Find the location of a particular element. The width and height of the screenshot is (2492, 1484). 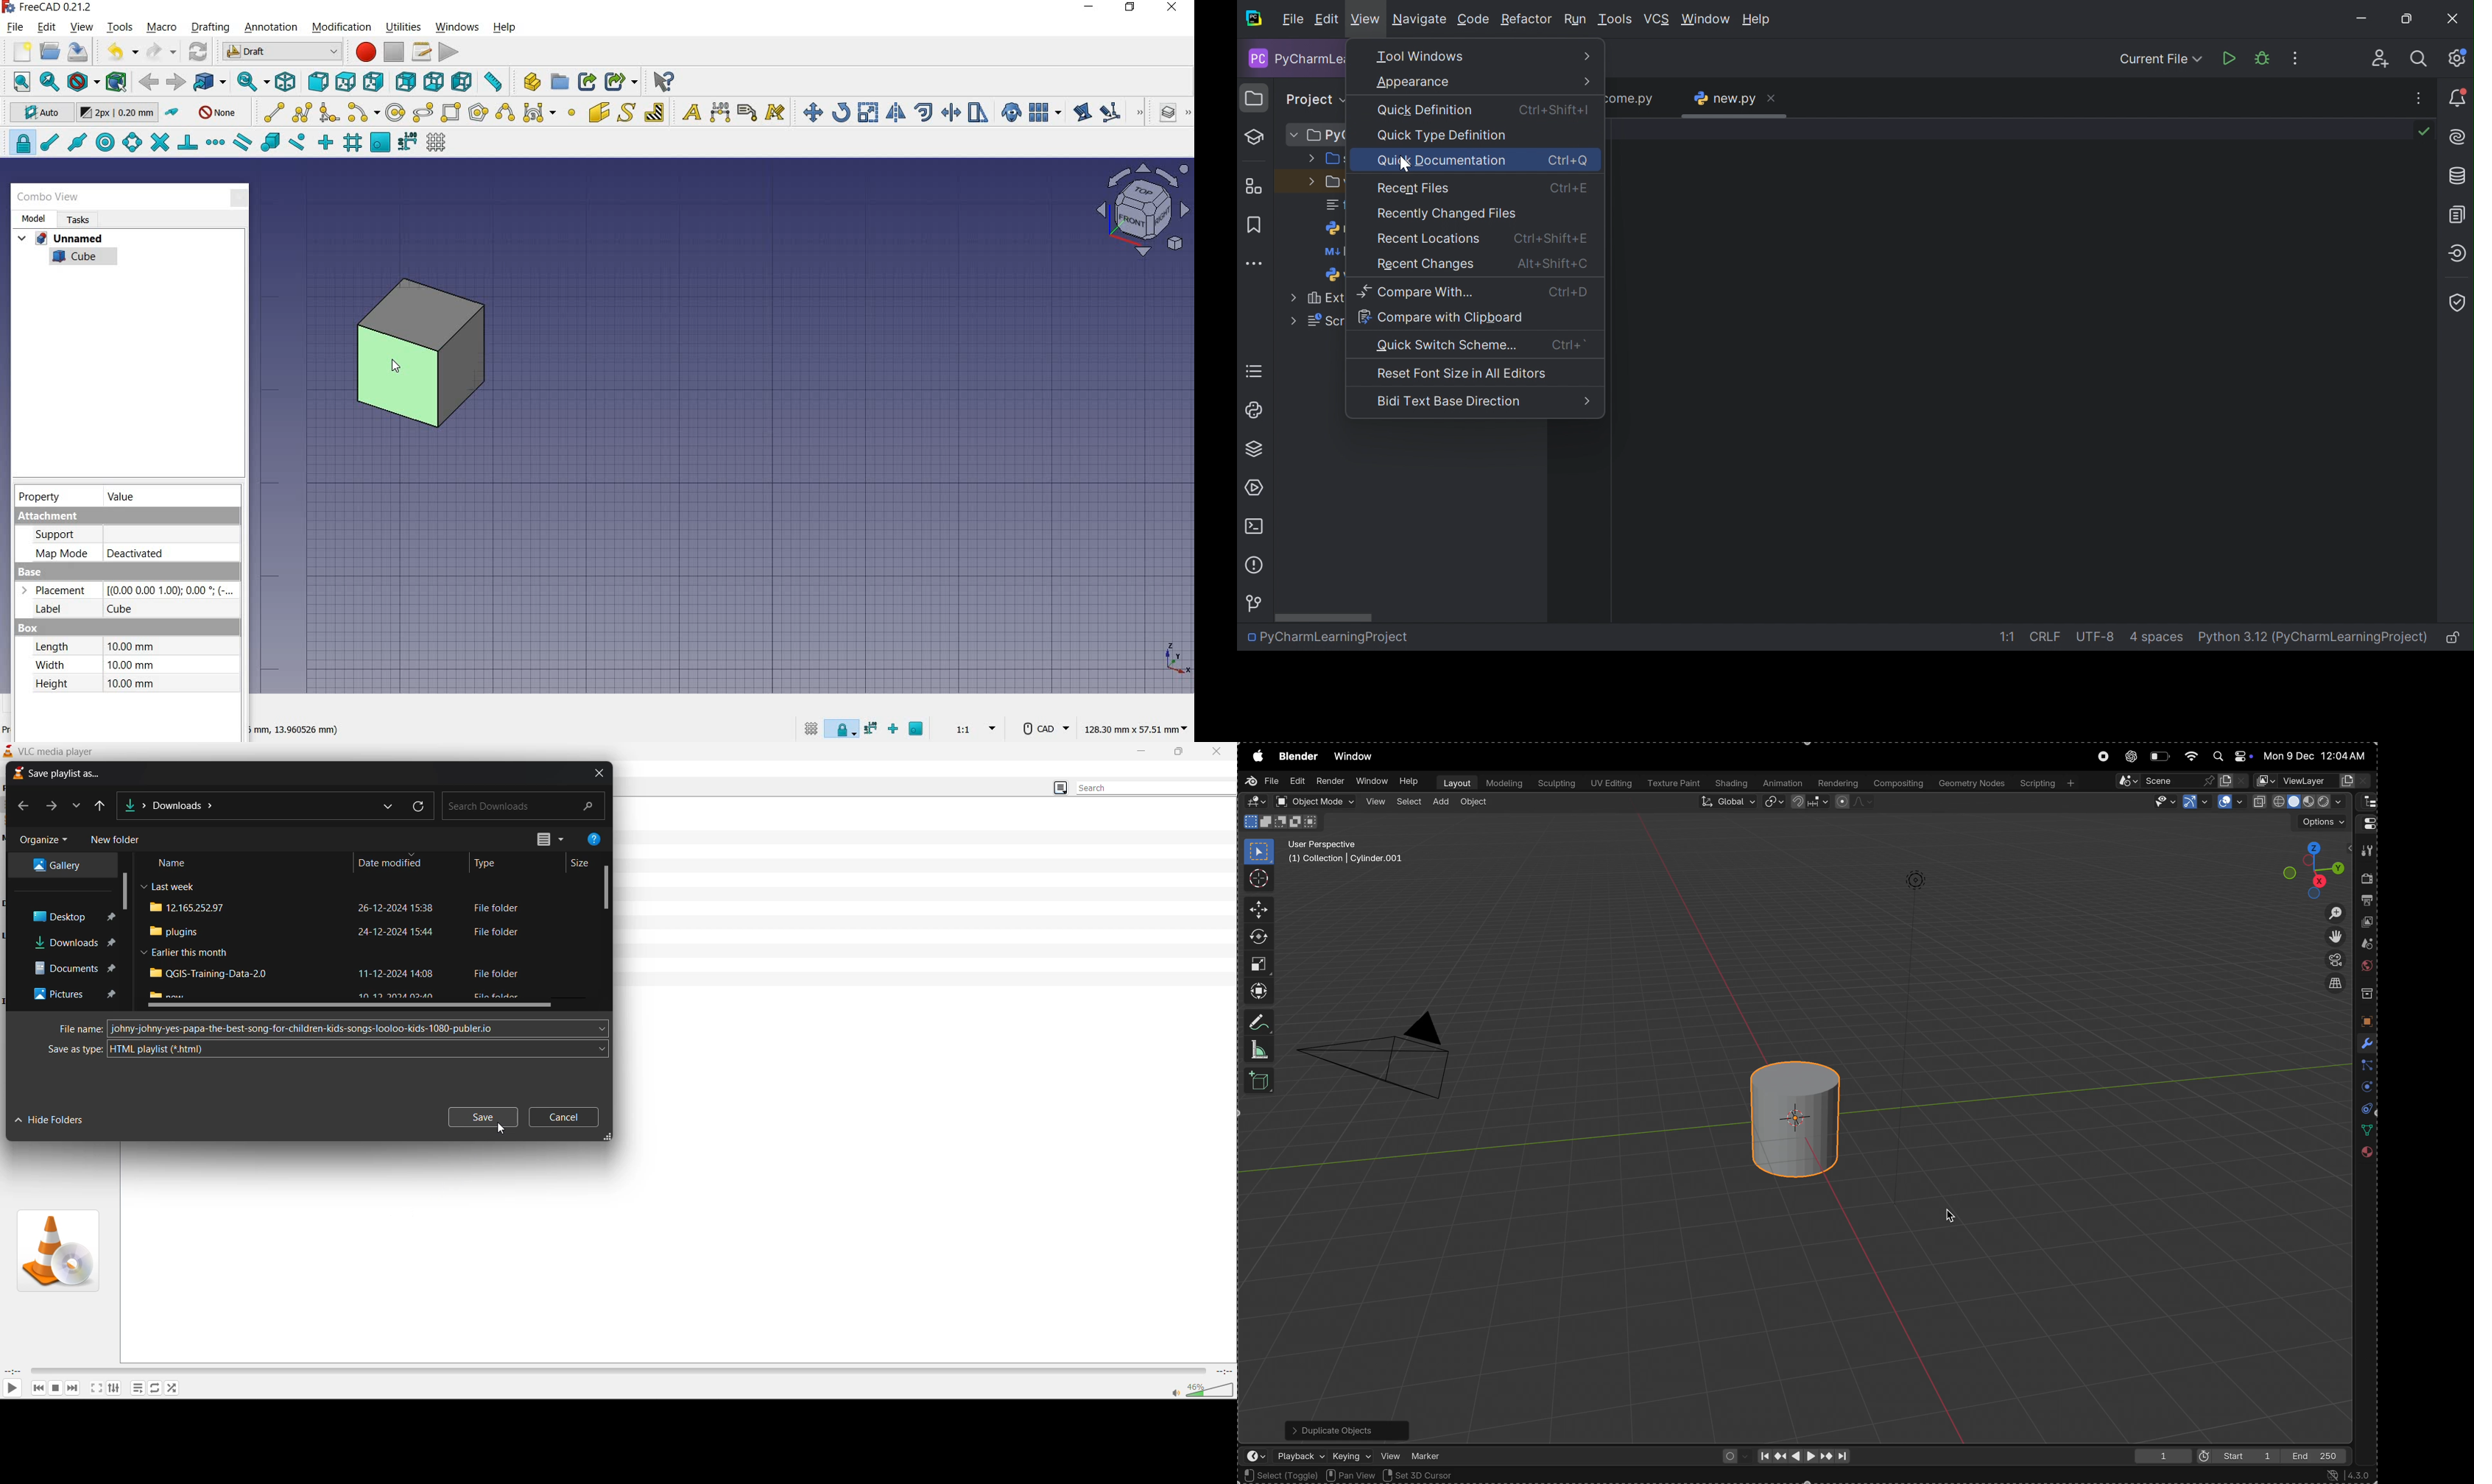

bounding box is located at coordinates (116, 82).